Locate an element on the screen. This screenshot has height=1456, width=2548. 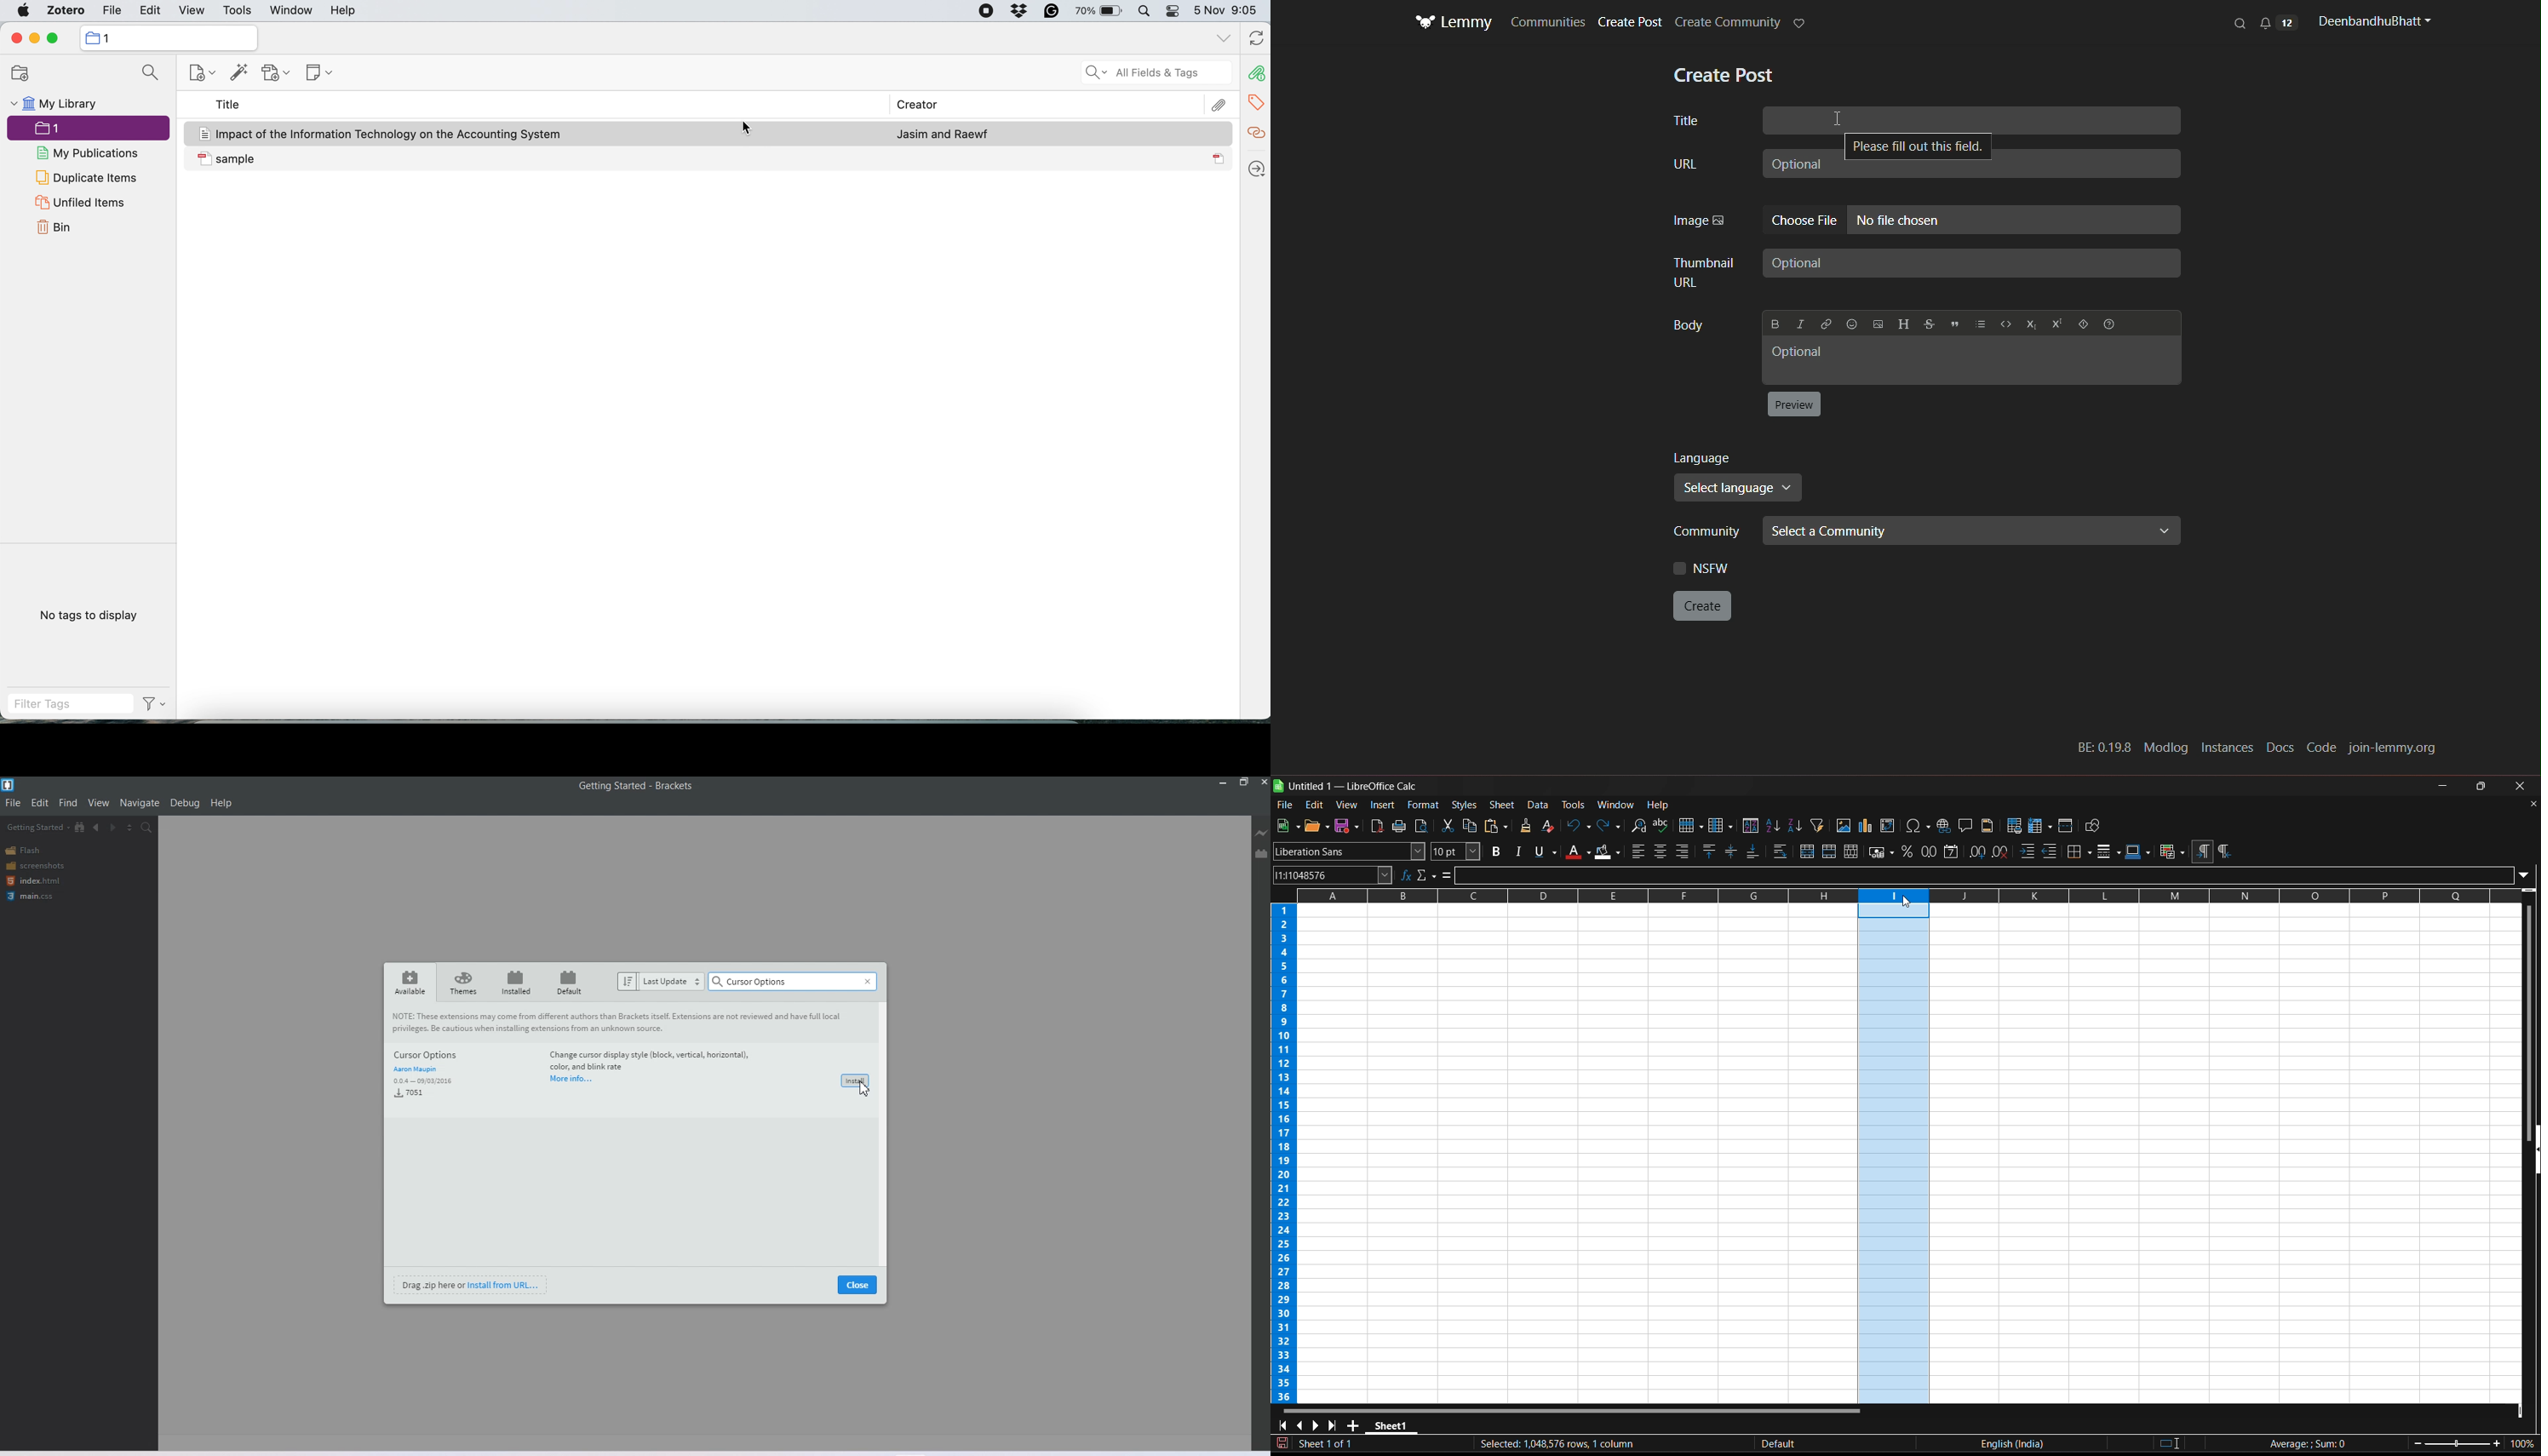
note about extension to users is located at coordinates (625, 1023).